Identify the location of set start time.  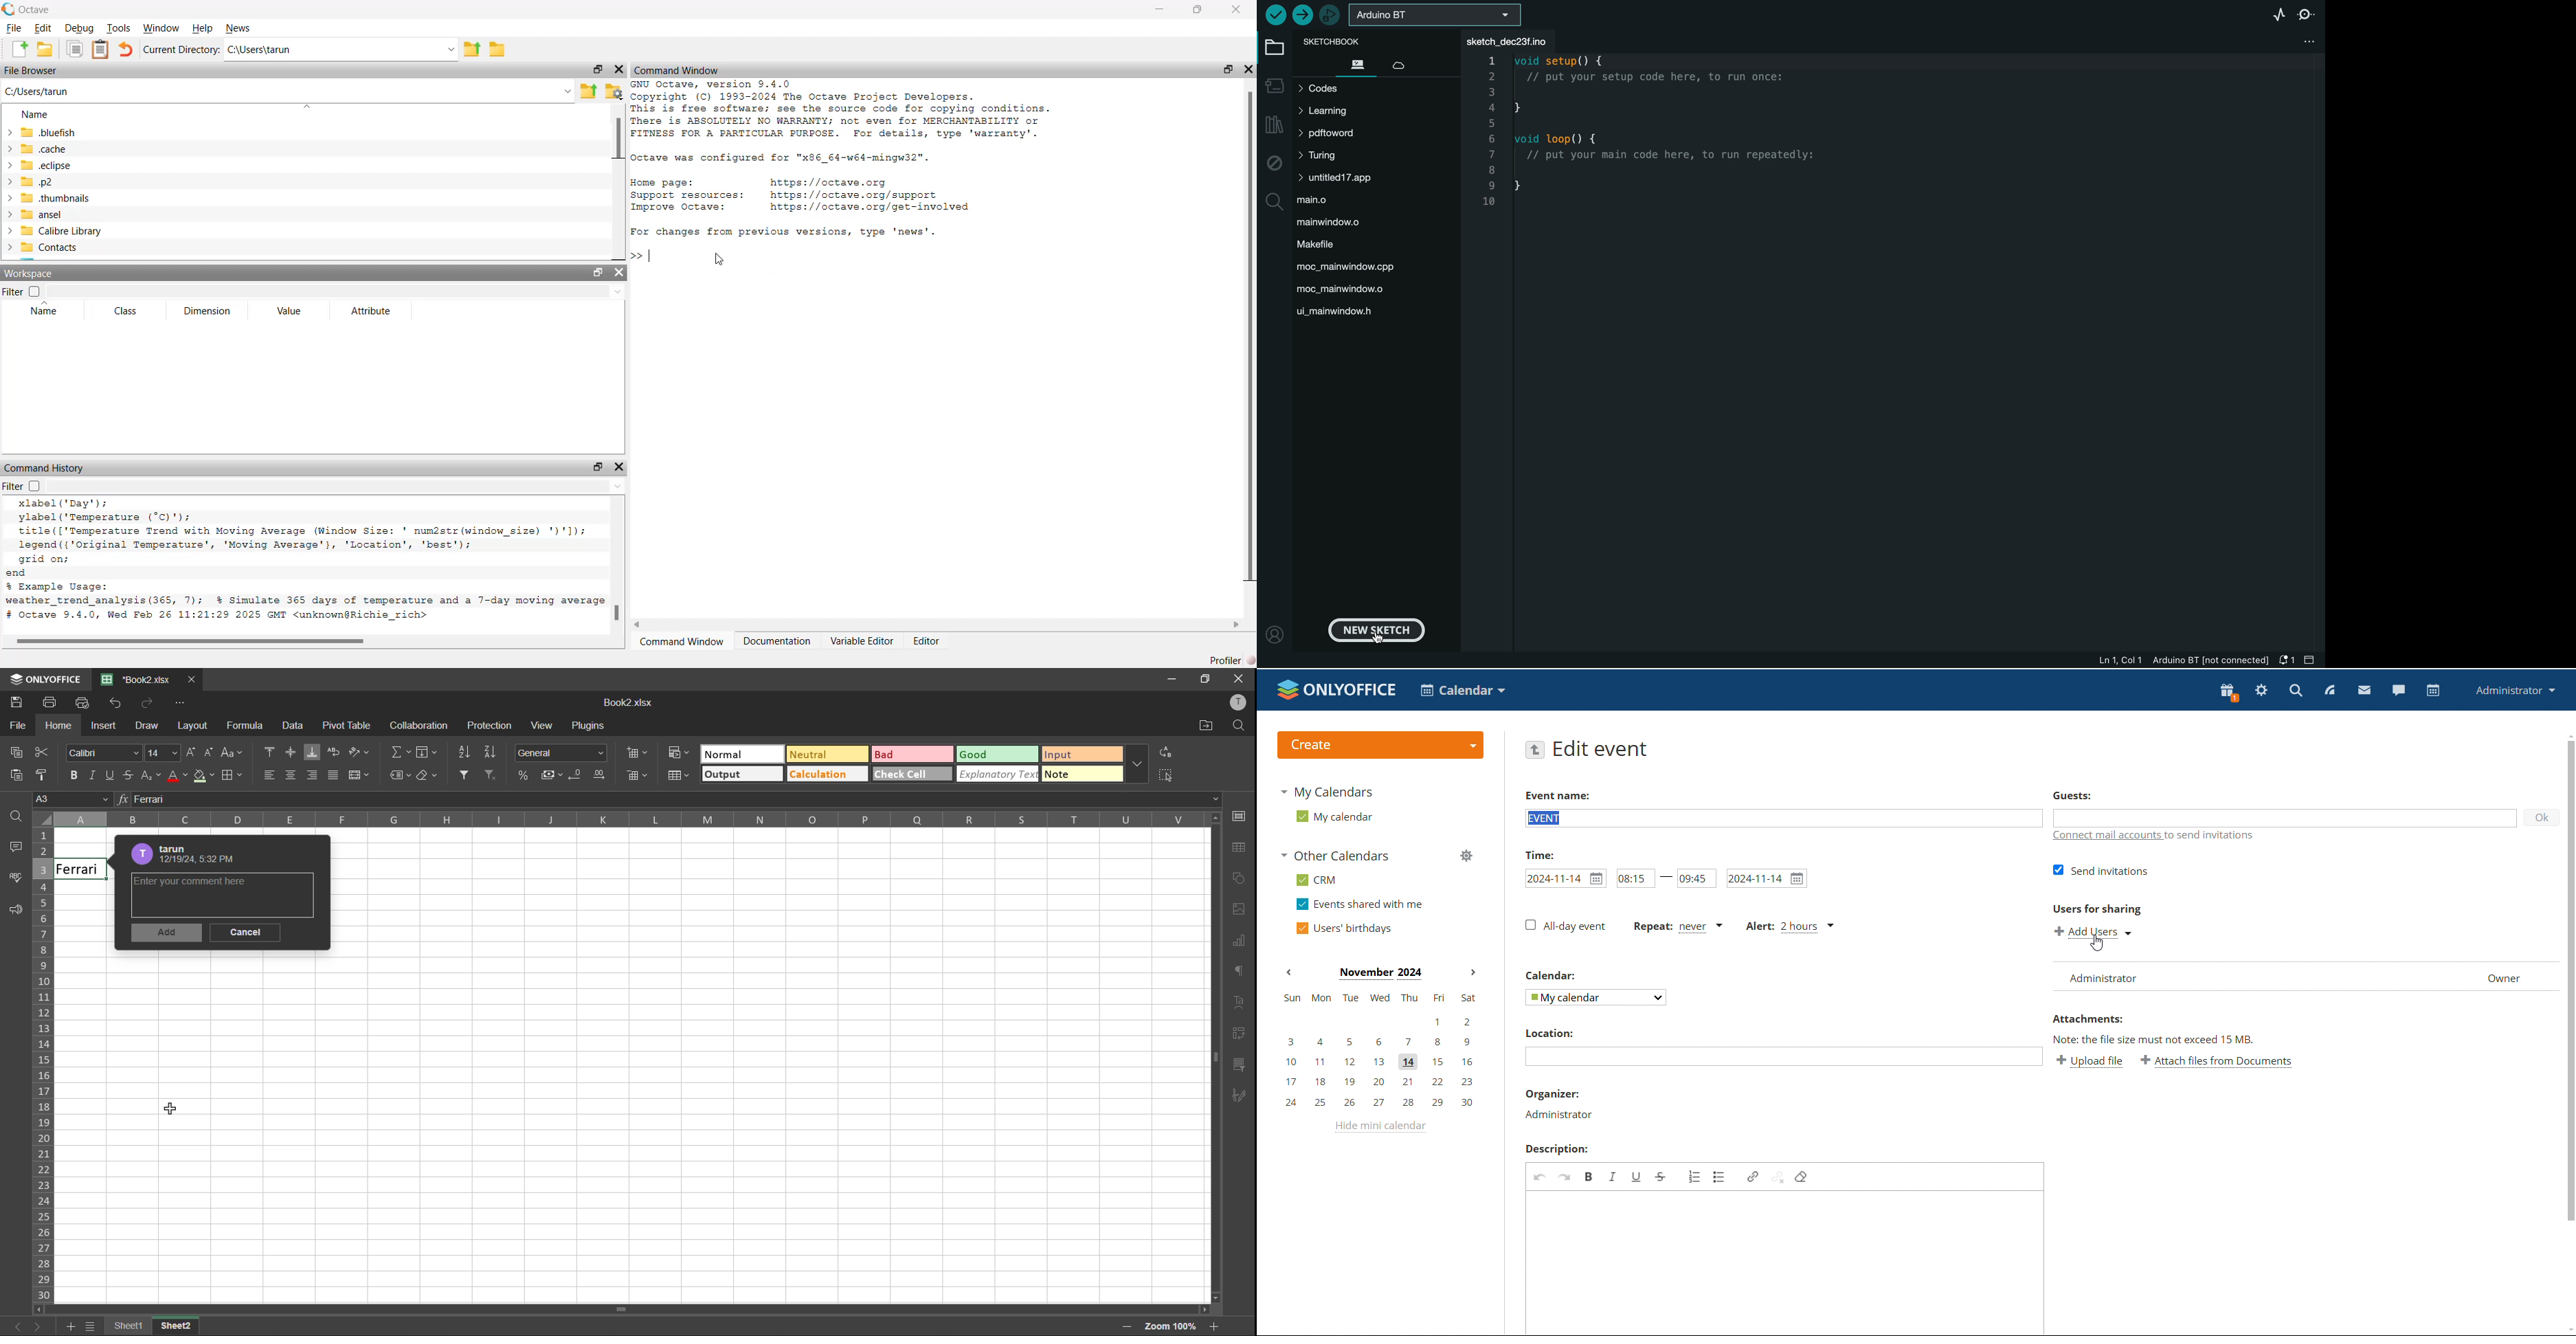
(1636, 878).